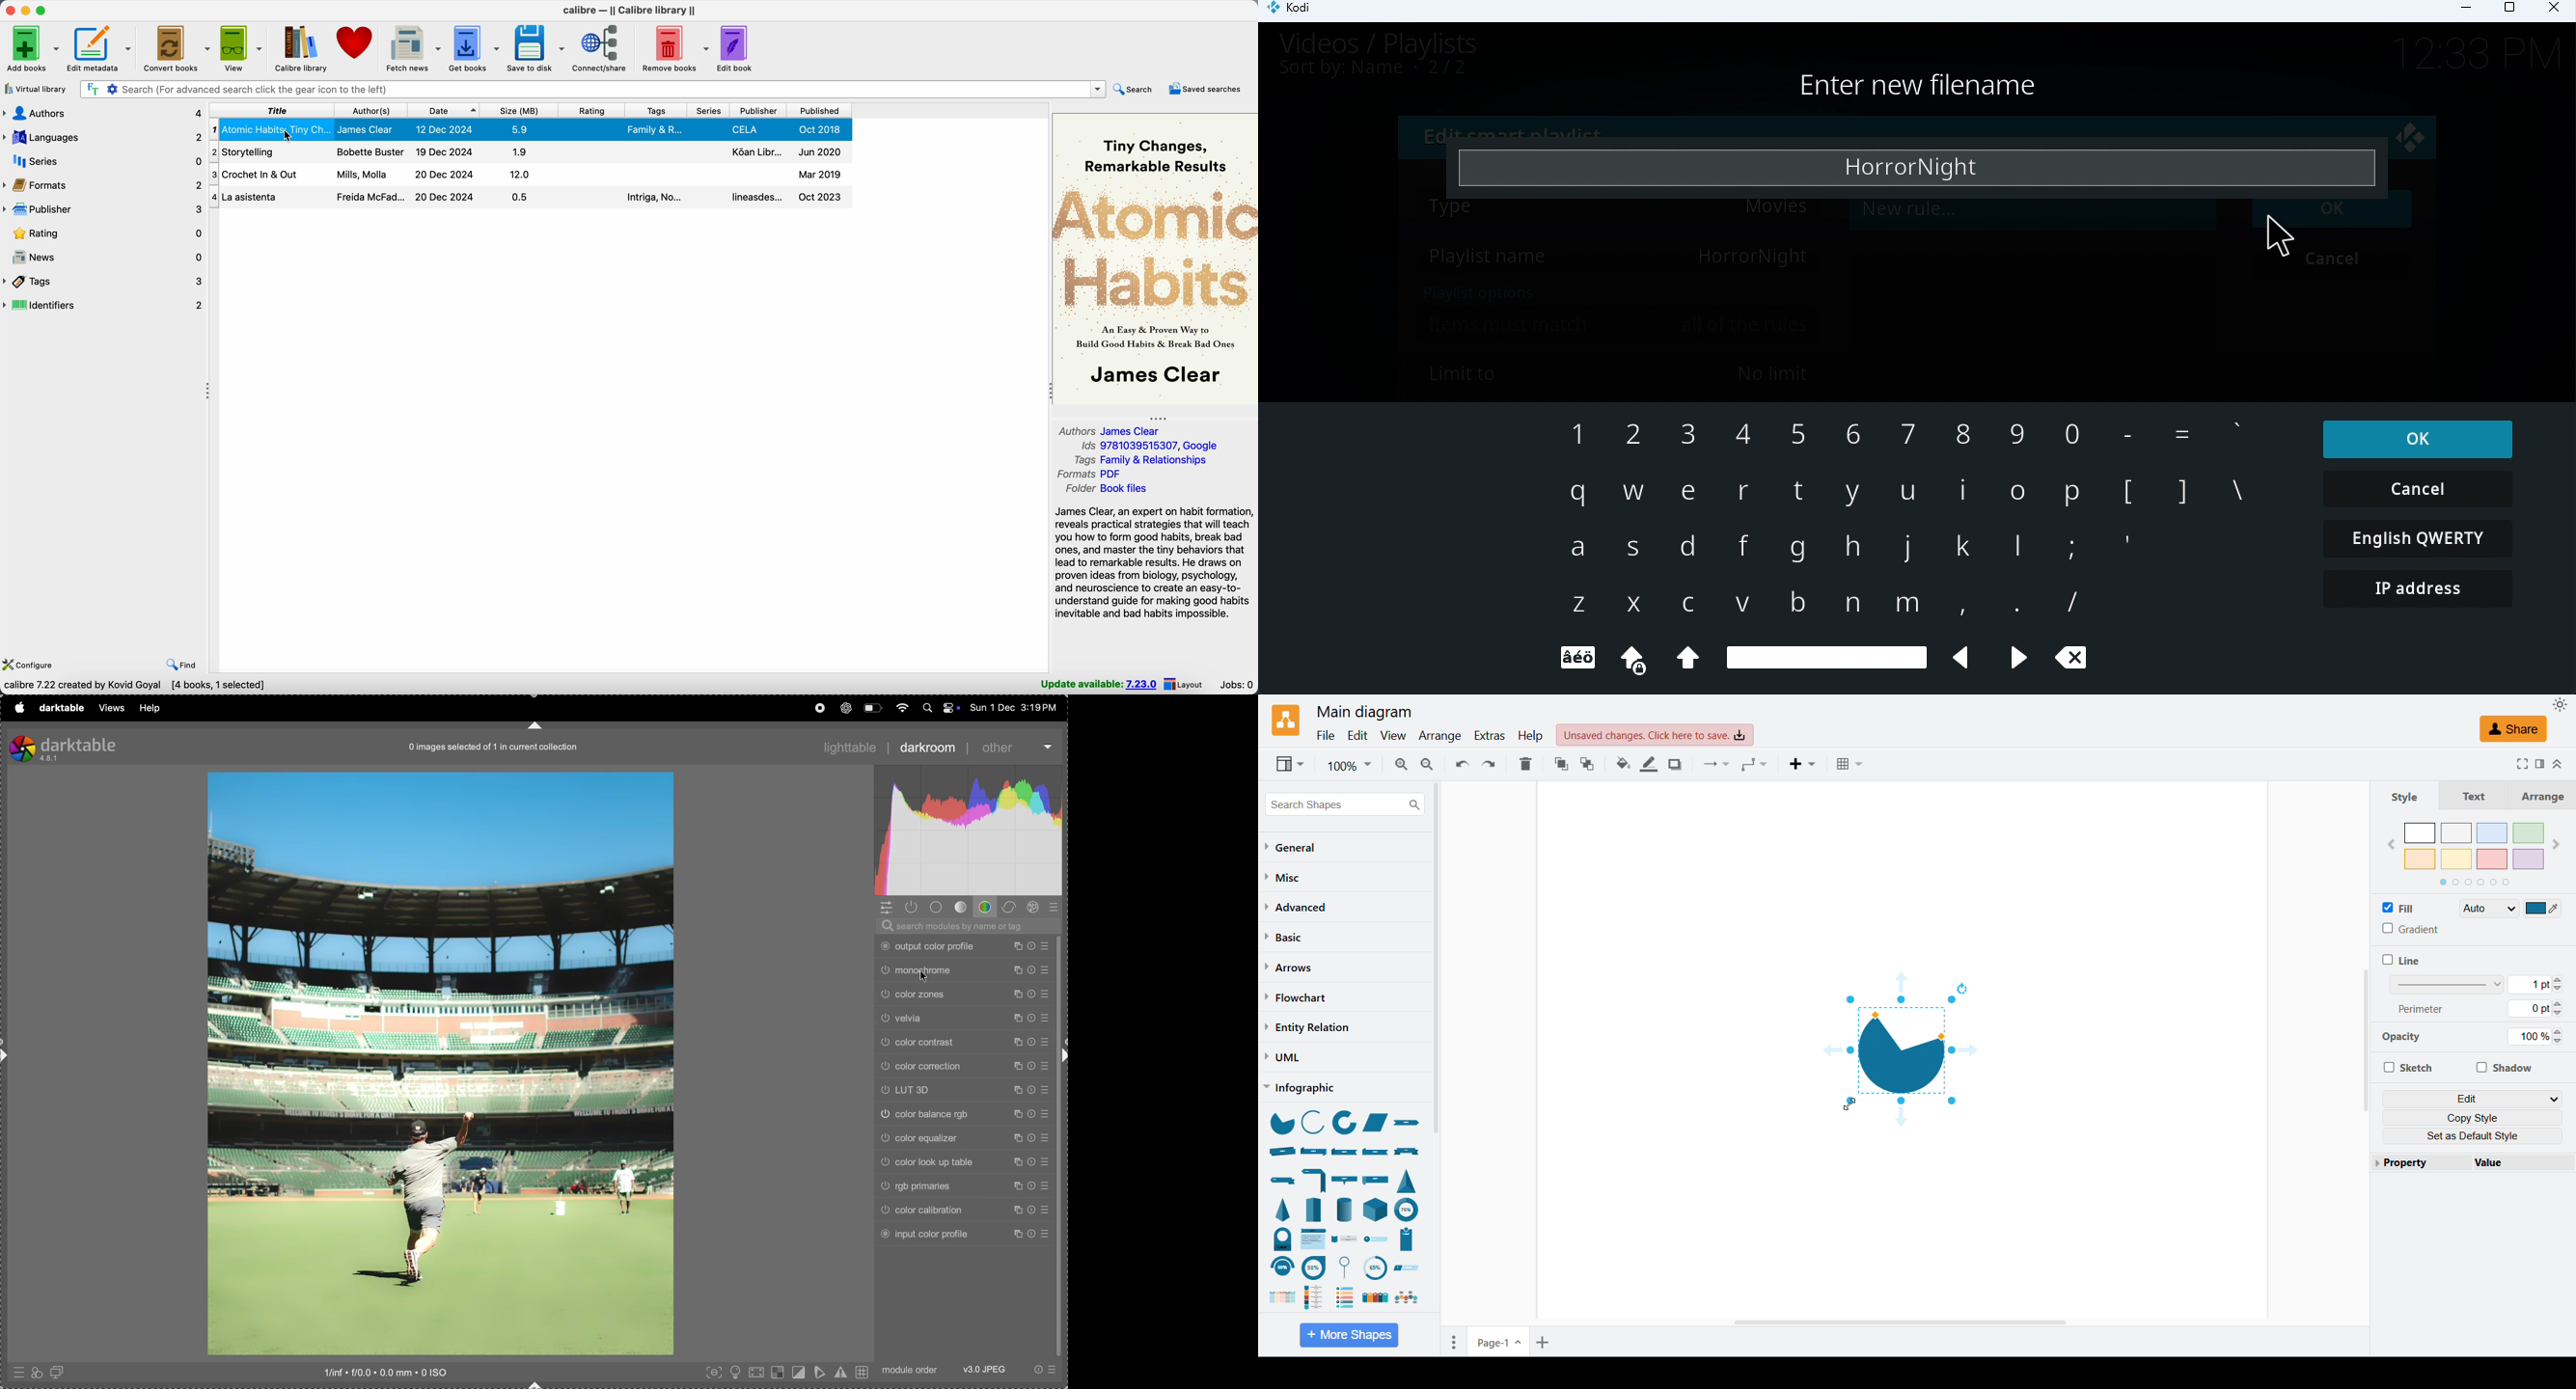 This screenshot has width=2576, height=1400. What do you see at coordinates (2517, 1163) in the screenshot?
I see `Value ` at bounding box center [2517, 1163].